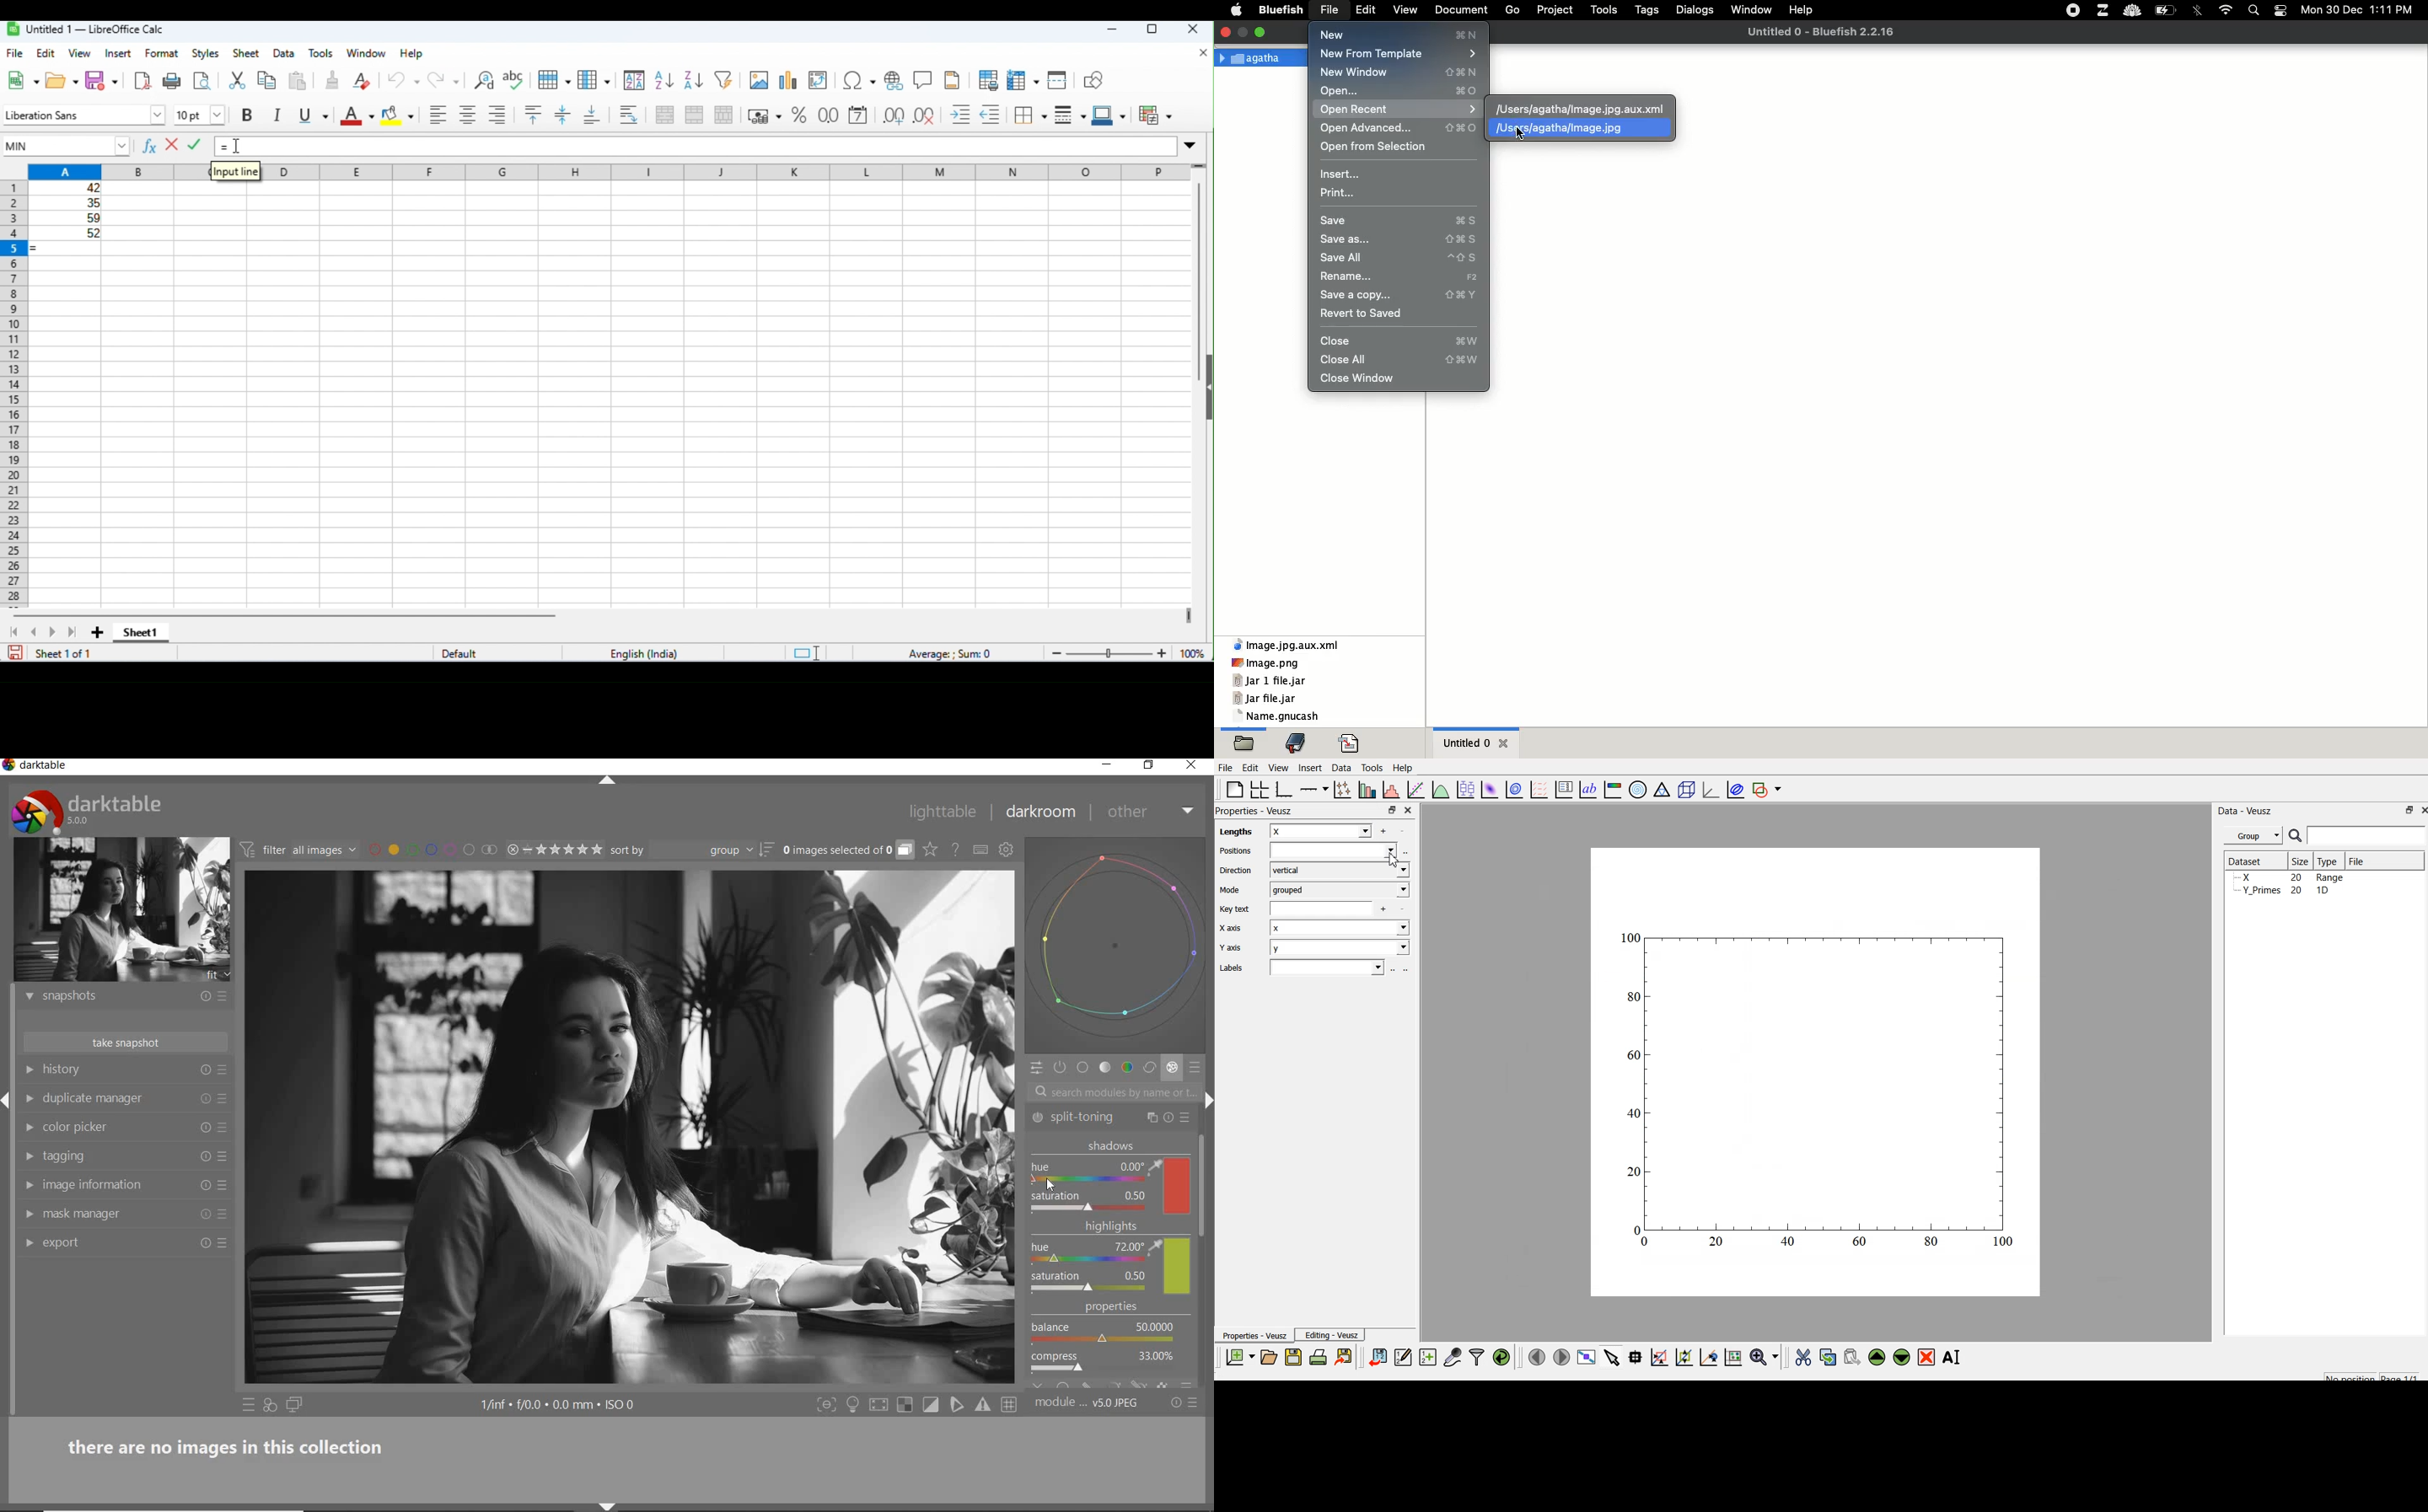 Image resolution: width=2436 pixels, height=1512 pixels. Describe the element at coordinates (288, 616) in the screenshot. I see `horizontal scroll bar` at that location.